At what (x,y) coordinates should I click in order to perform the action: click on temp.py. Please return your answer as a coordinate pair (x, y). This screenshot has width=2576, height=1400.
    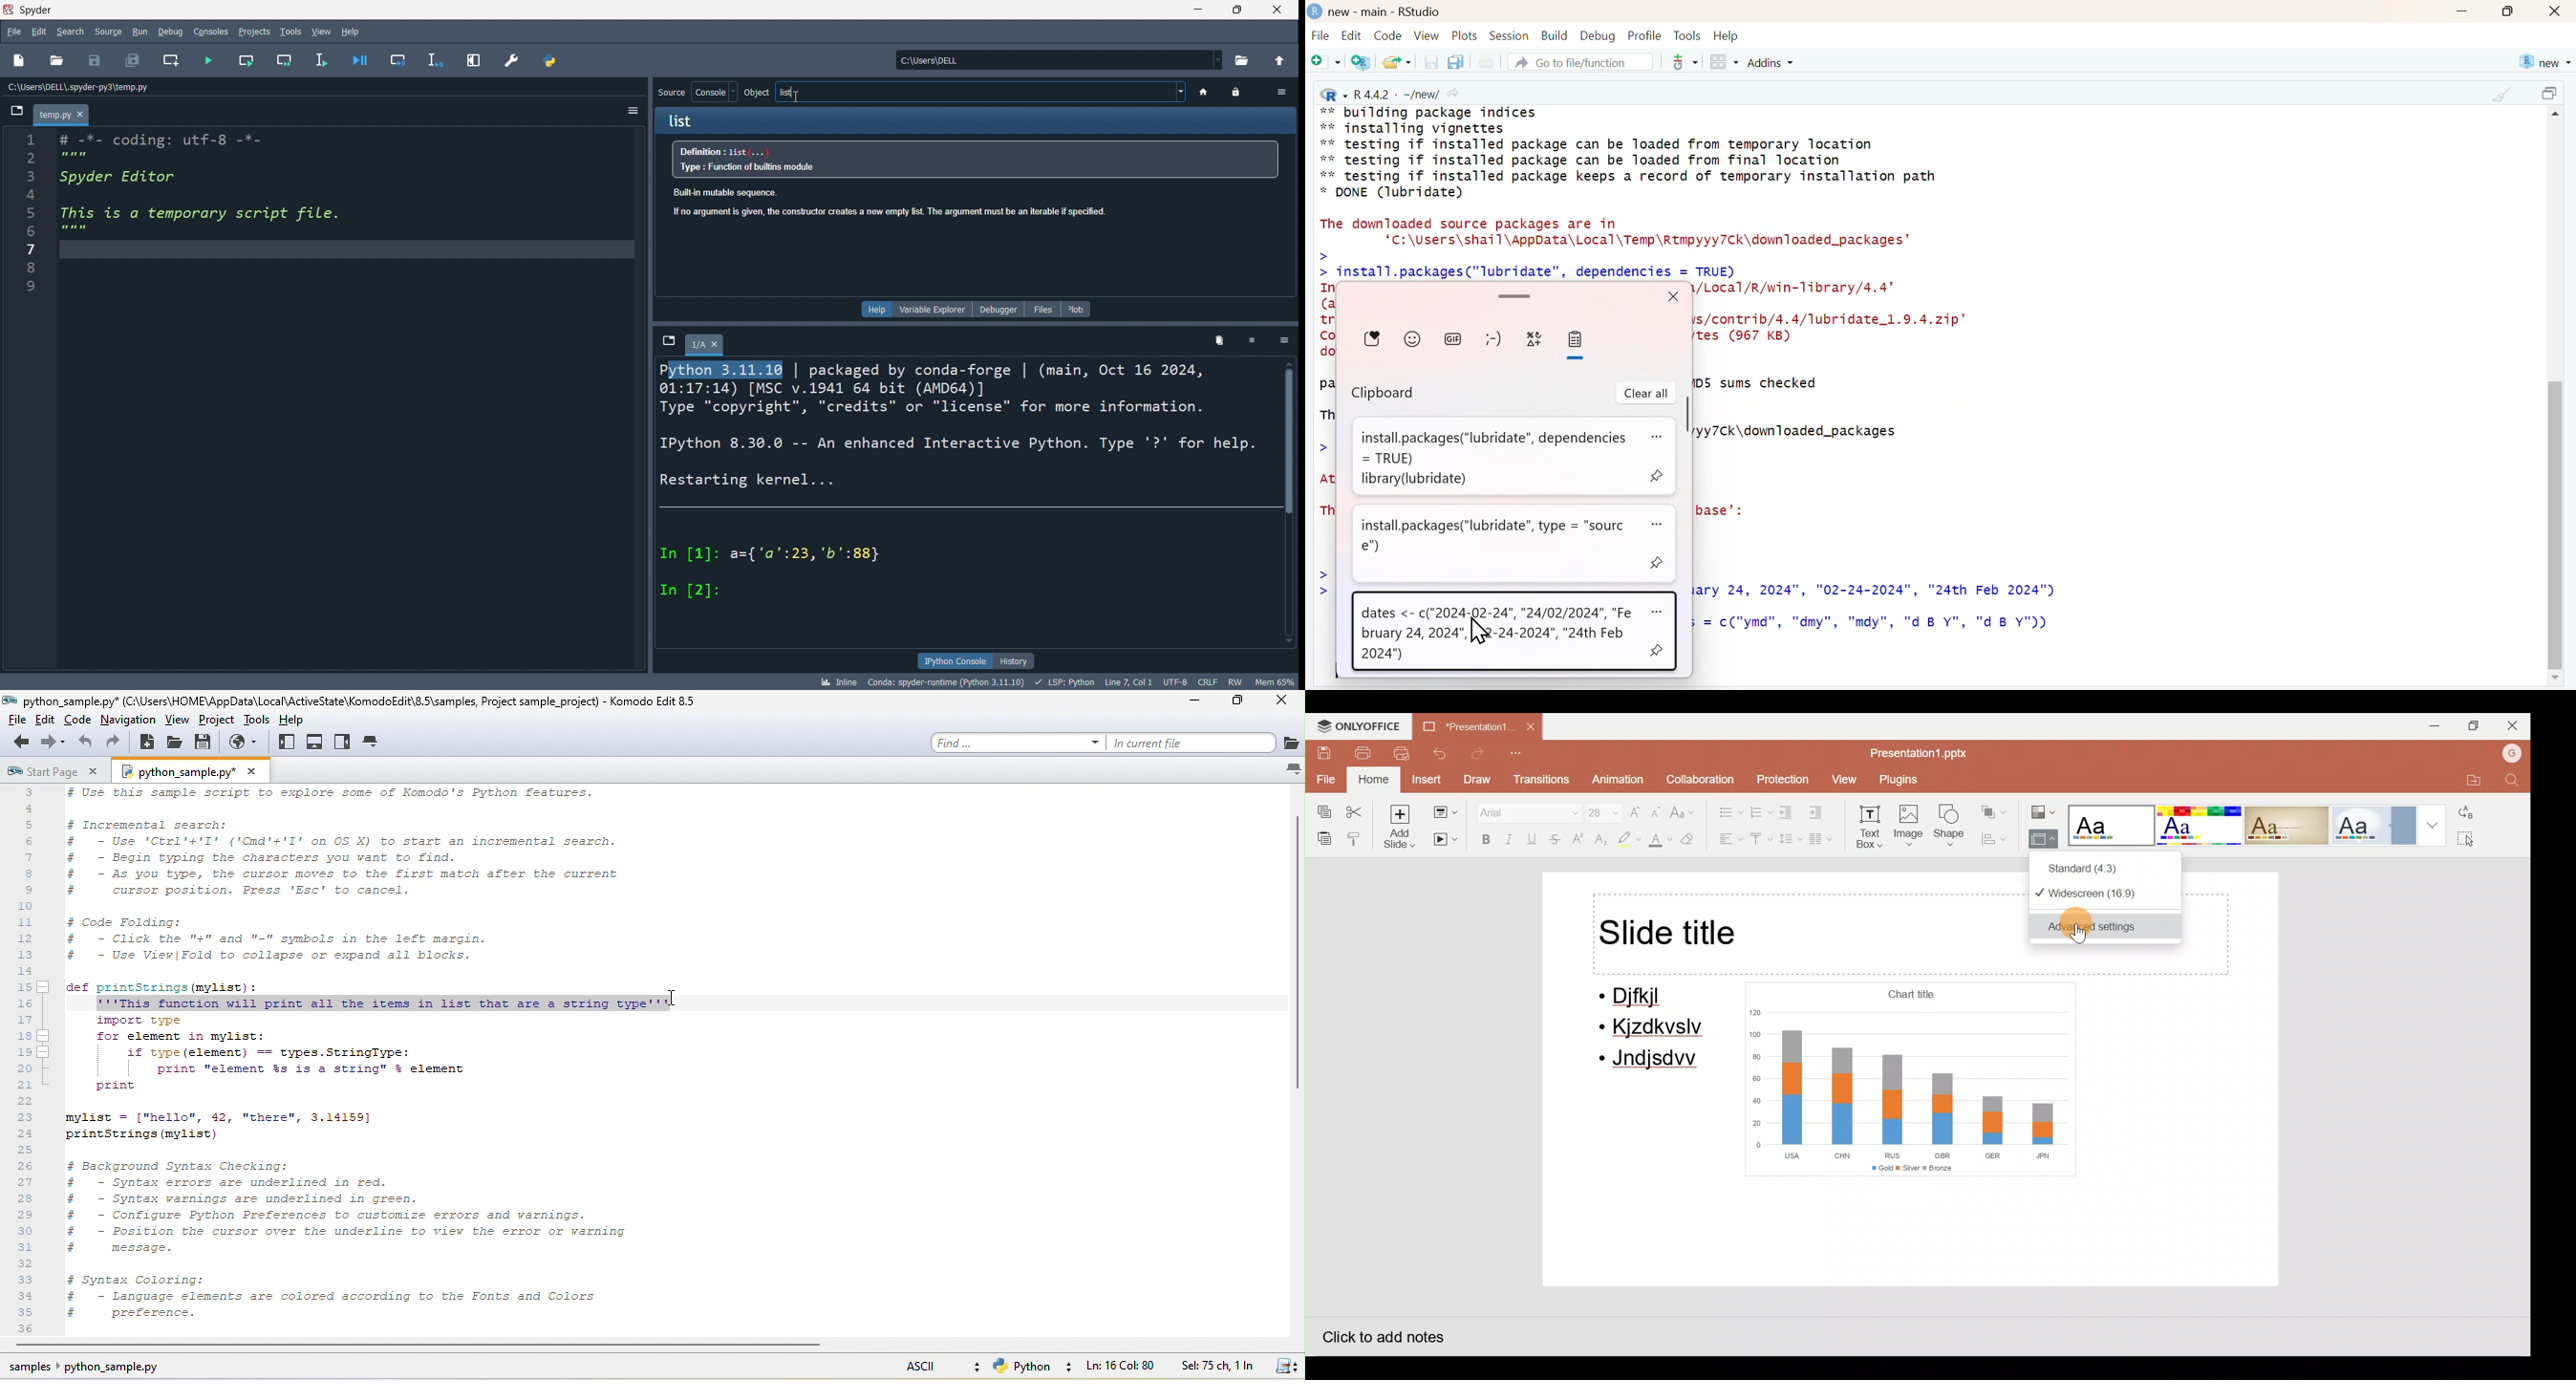
    Looking at the image, I should click on (61, 112).